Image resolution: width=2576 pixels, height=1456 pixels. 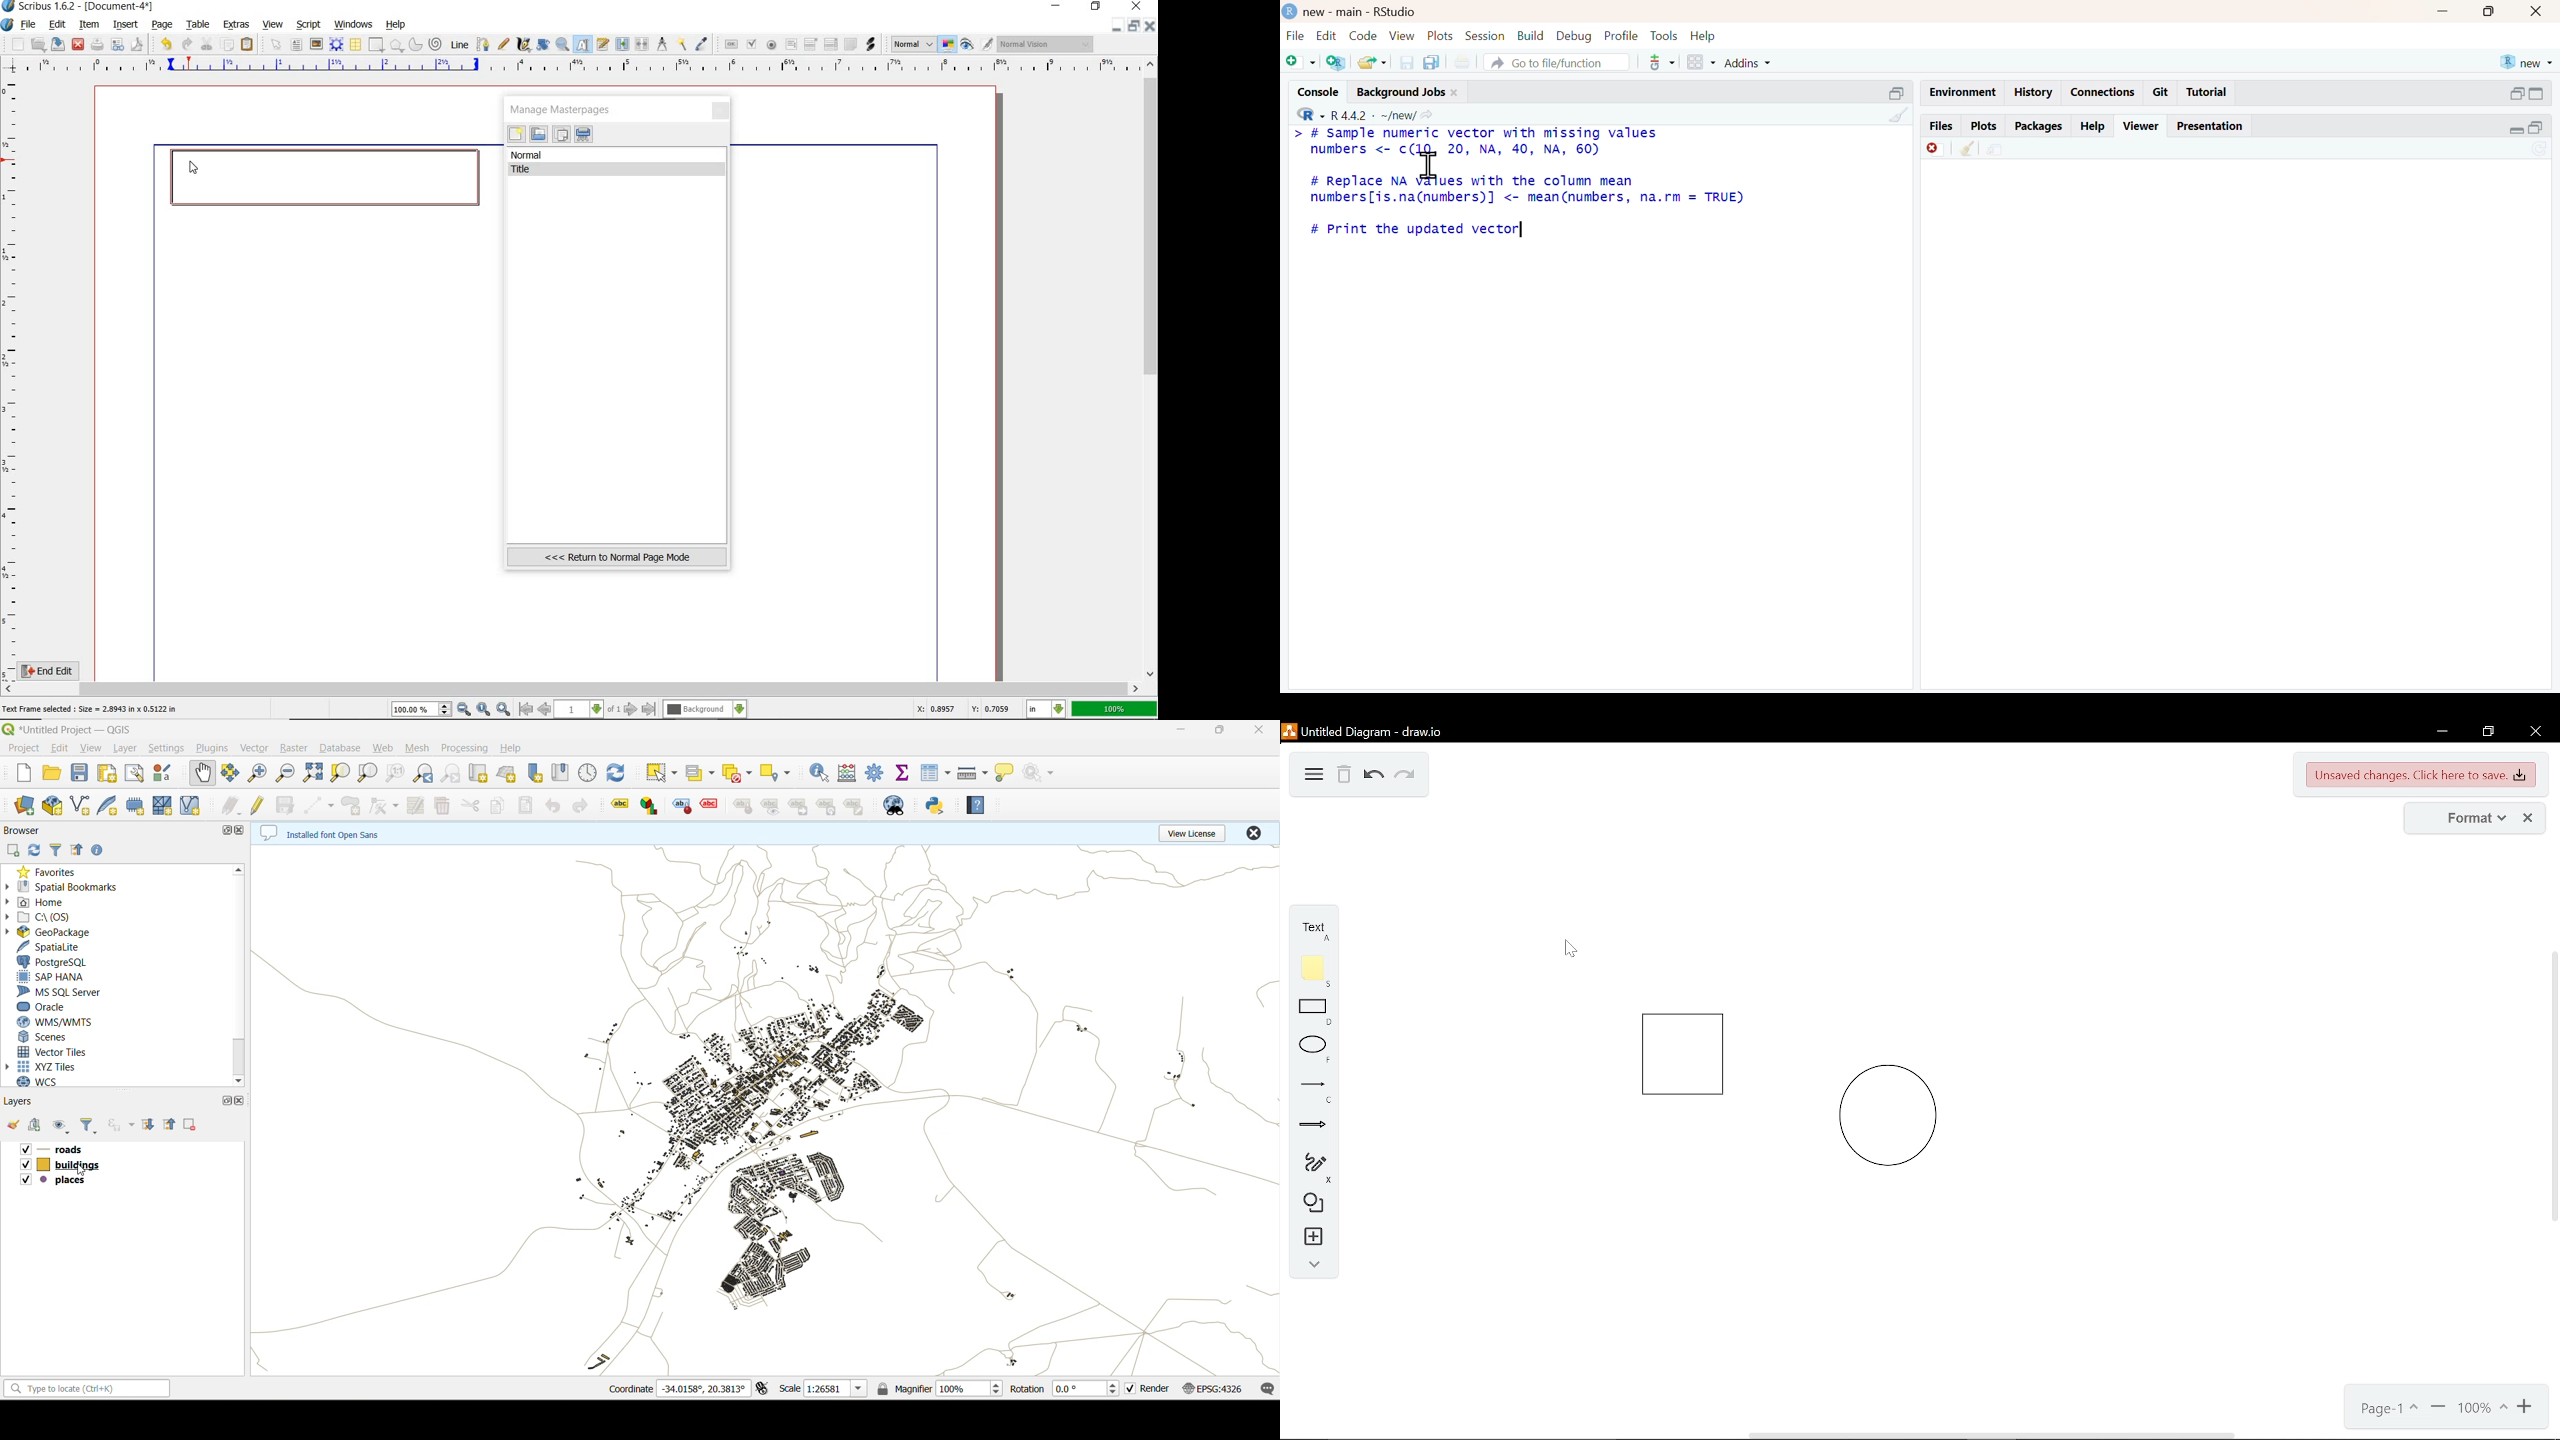 What do you see at coordinates (683, 43) in the screenshot?
I see `copy item properties` at bounding box center [683, 43].